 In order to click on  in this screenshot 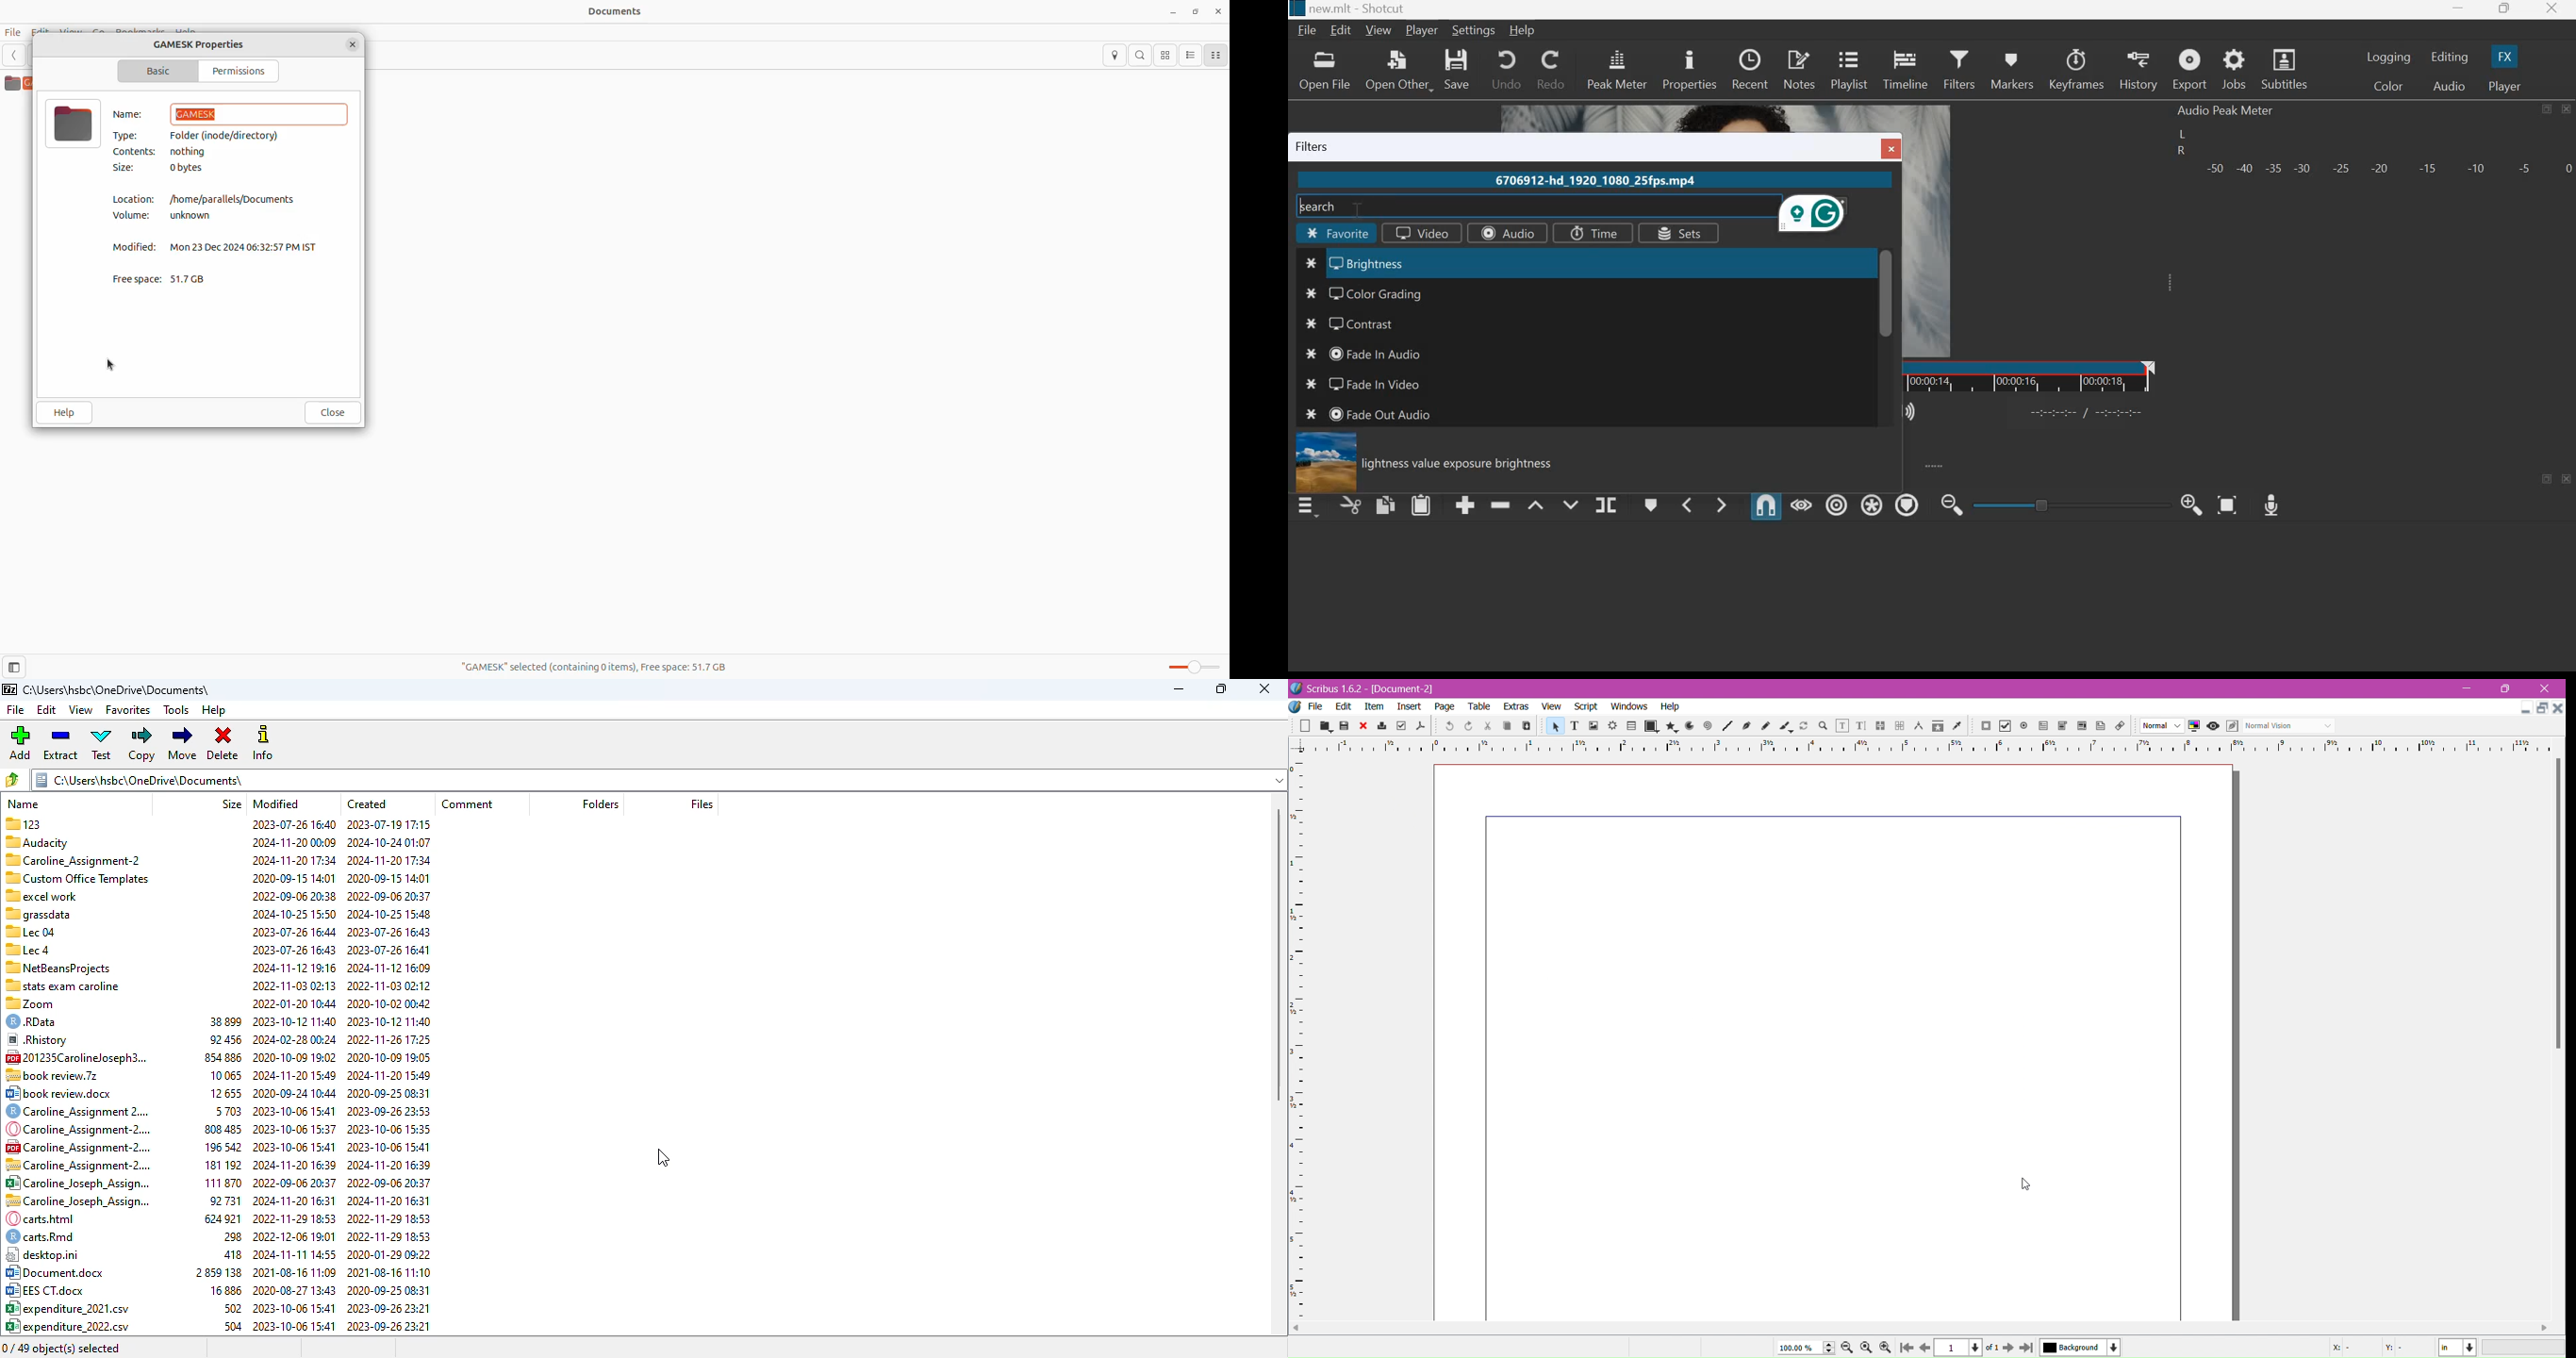, I will do `click(1312, 357)`.